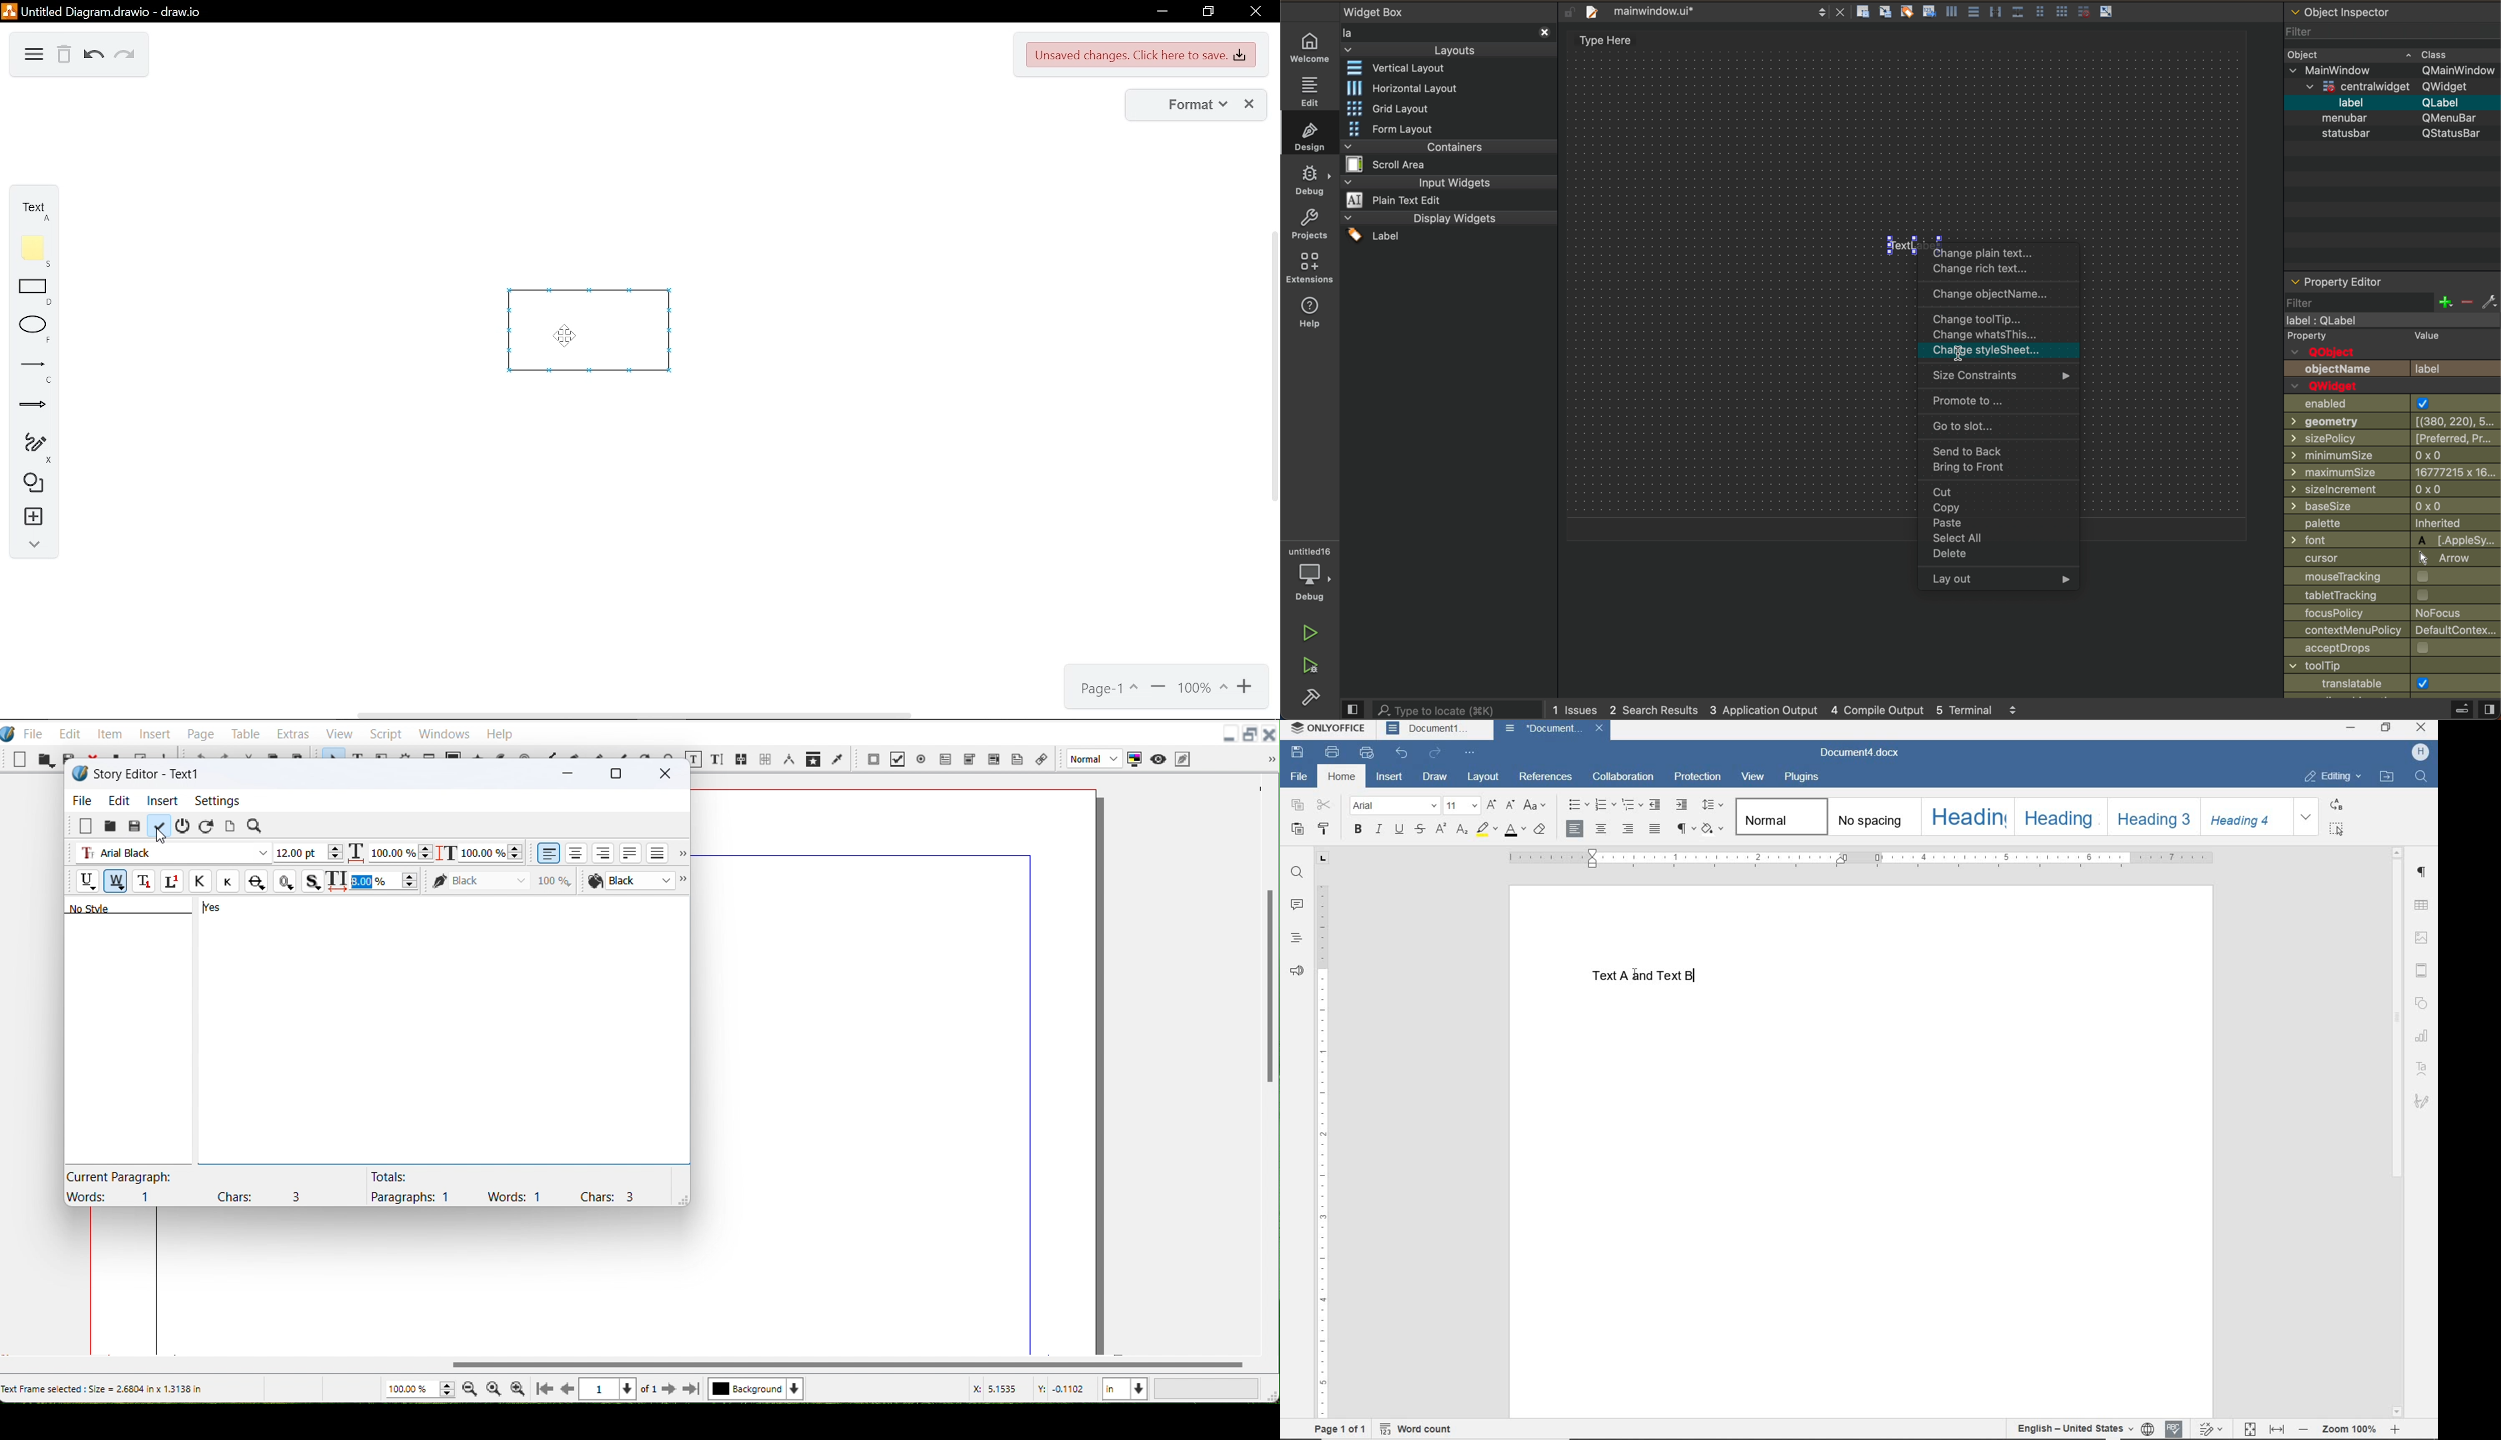 This screenshot has width=2520, height=1456. Describe the element at coordinates (1311, 50) in the screenshot. I see `welcome` at that location.